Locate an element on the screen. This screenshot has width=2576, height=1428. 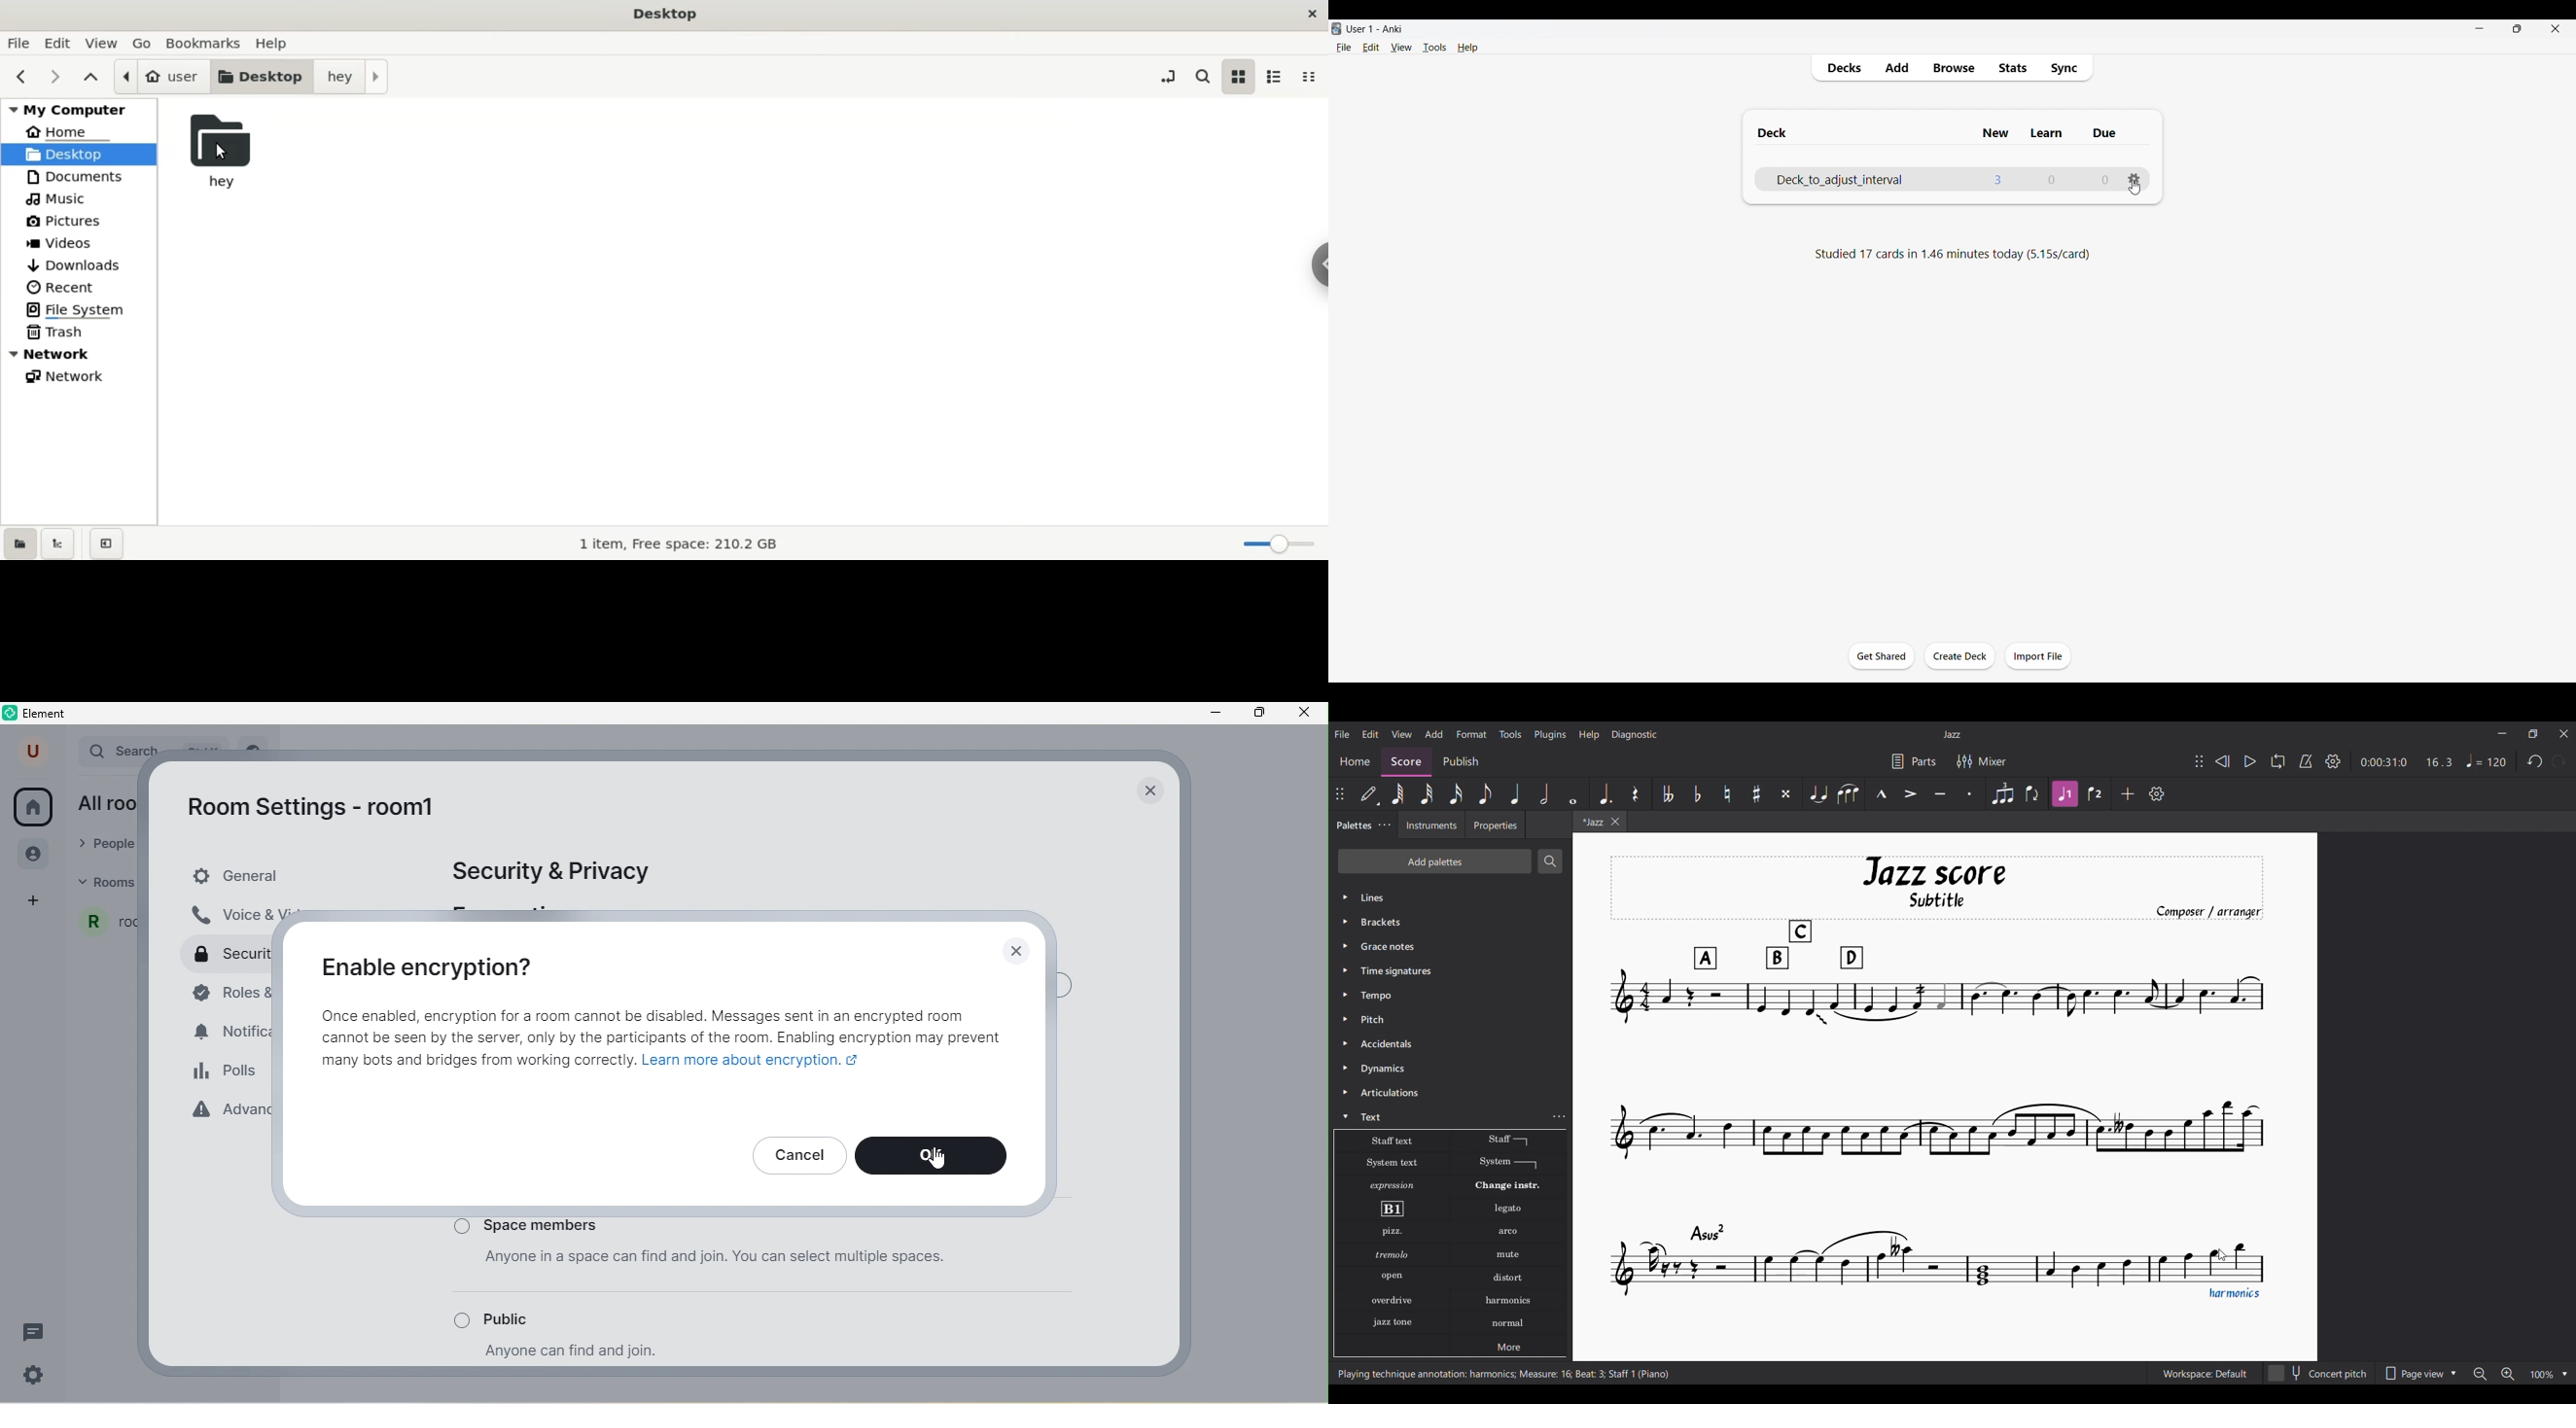
public is located at coordinates (540, 1322).